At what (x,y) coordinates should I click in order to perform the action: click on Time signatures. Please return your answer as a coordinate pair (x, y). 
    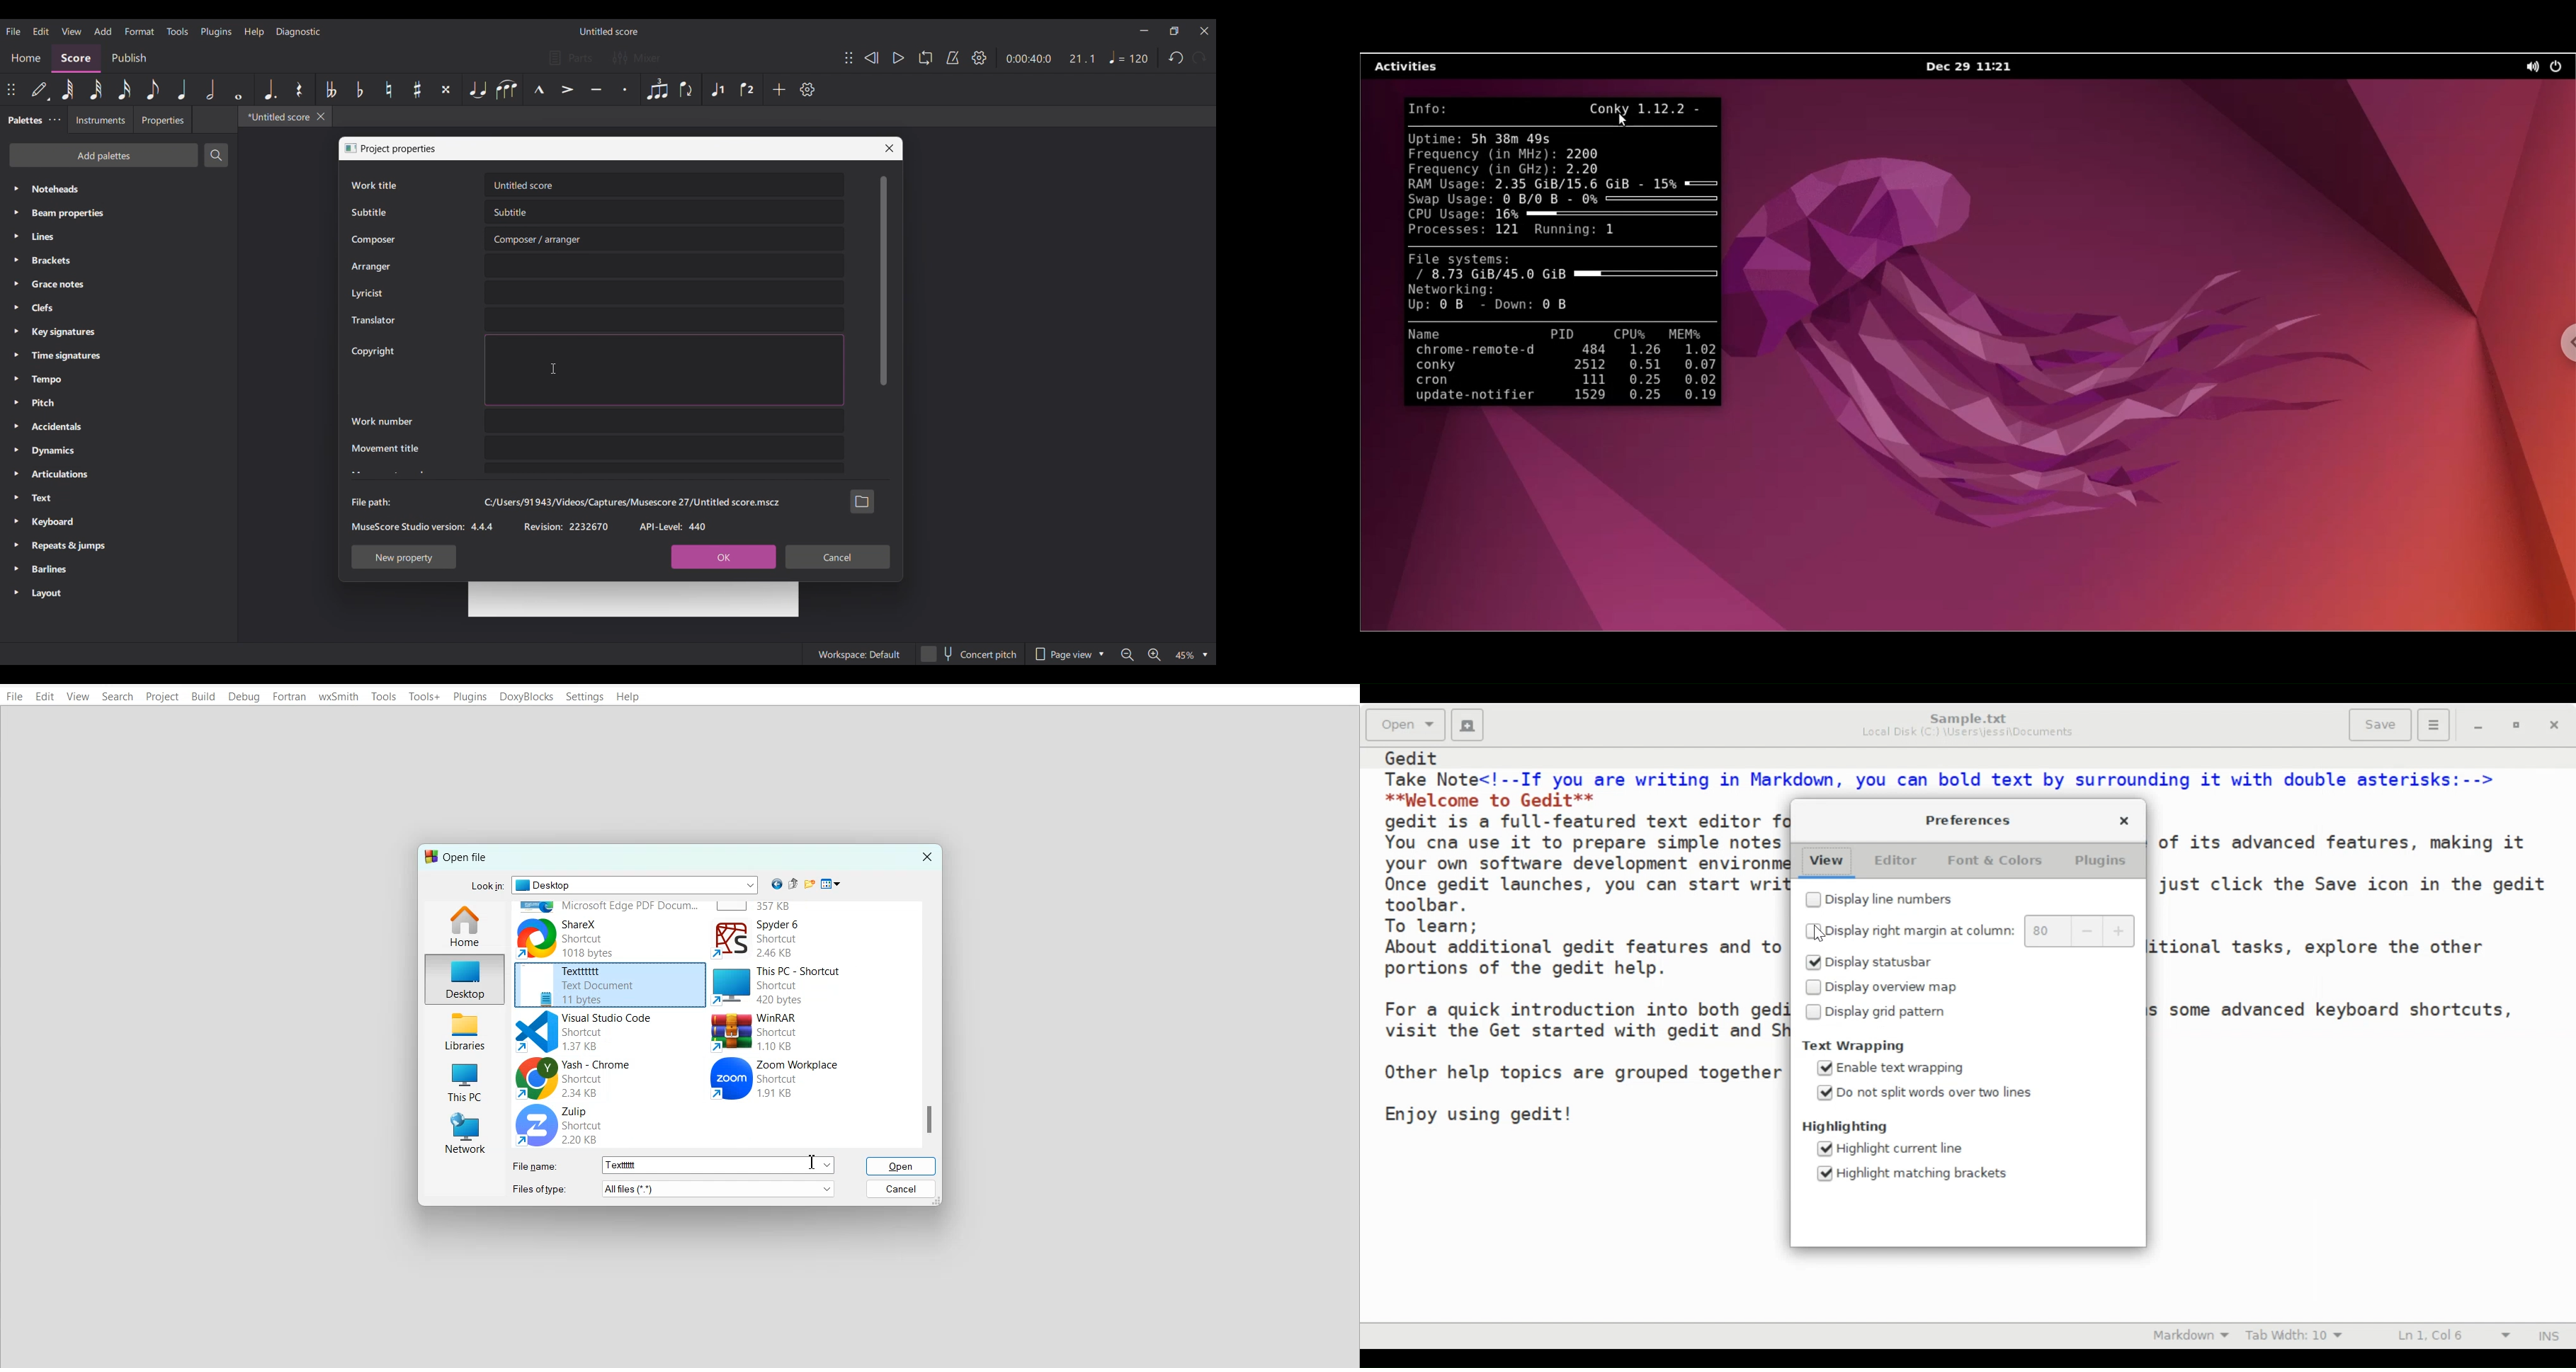
    Looking at the image, I should click on (118, 356).